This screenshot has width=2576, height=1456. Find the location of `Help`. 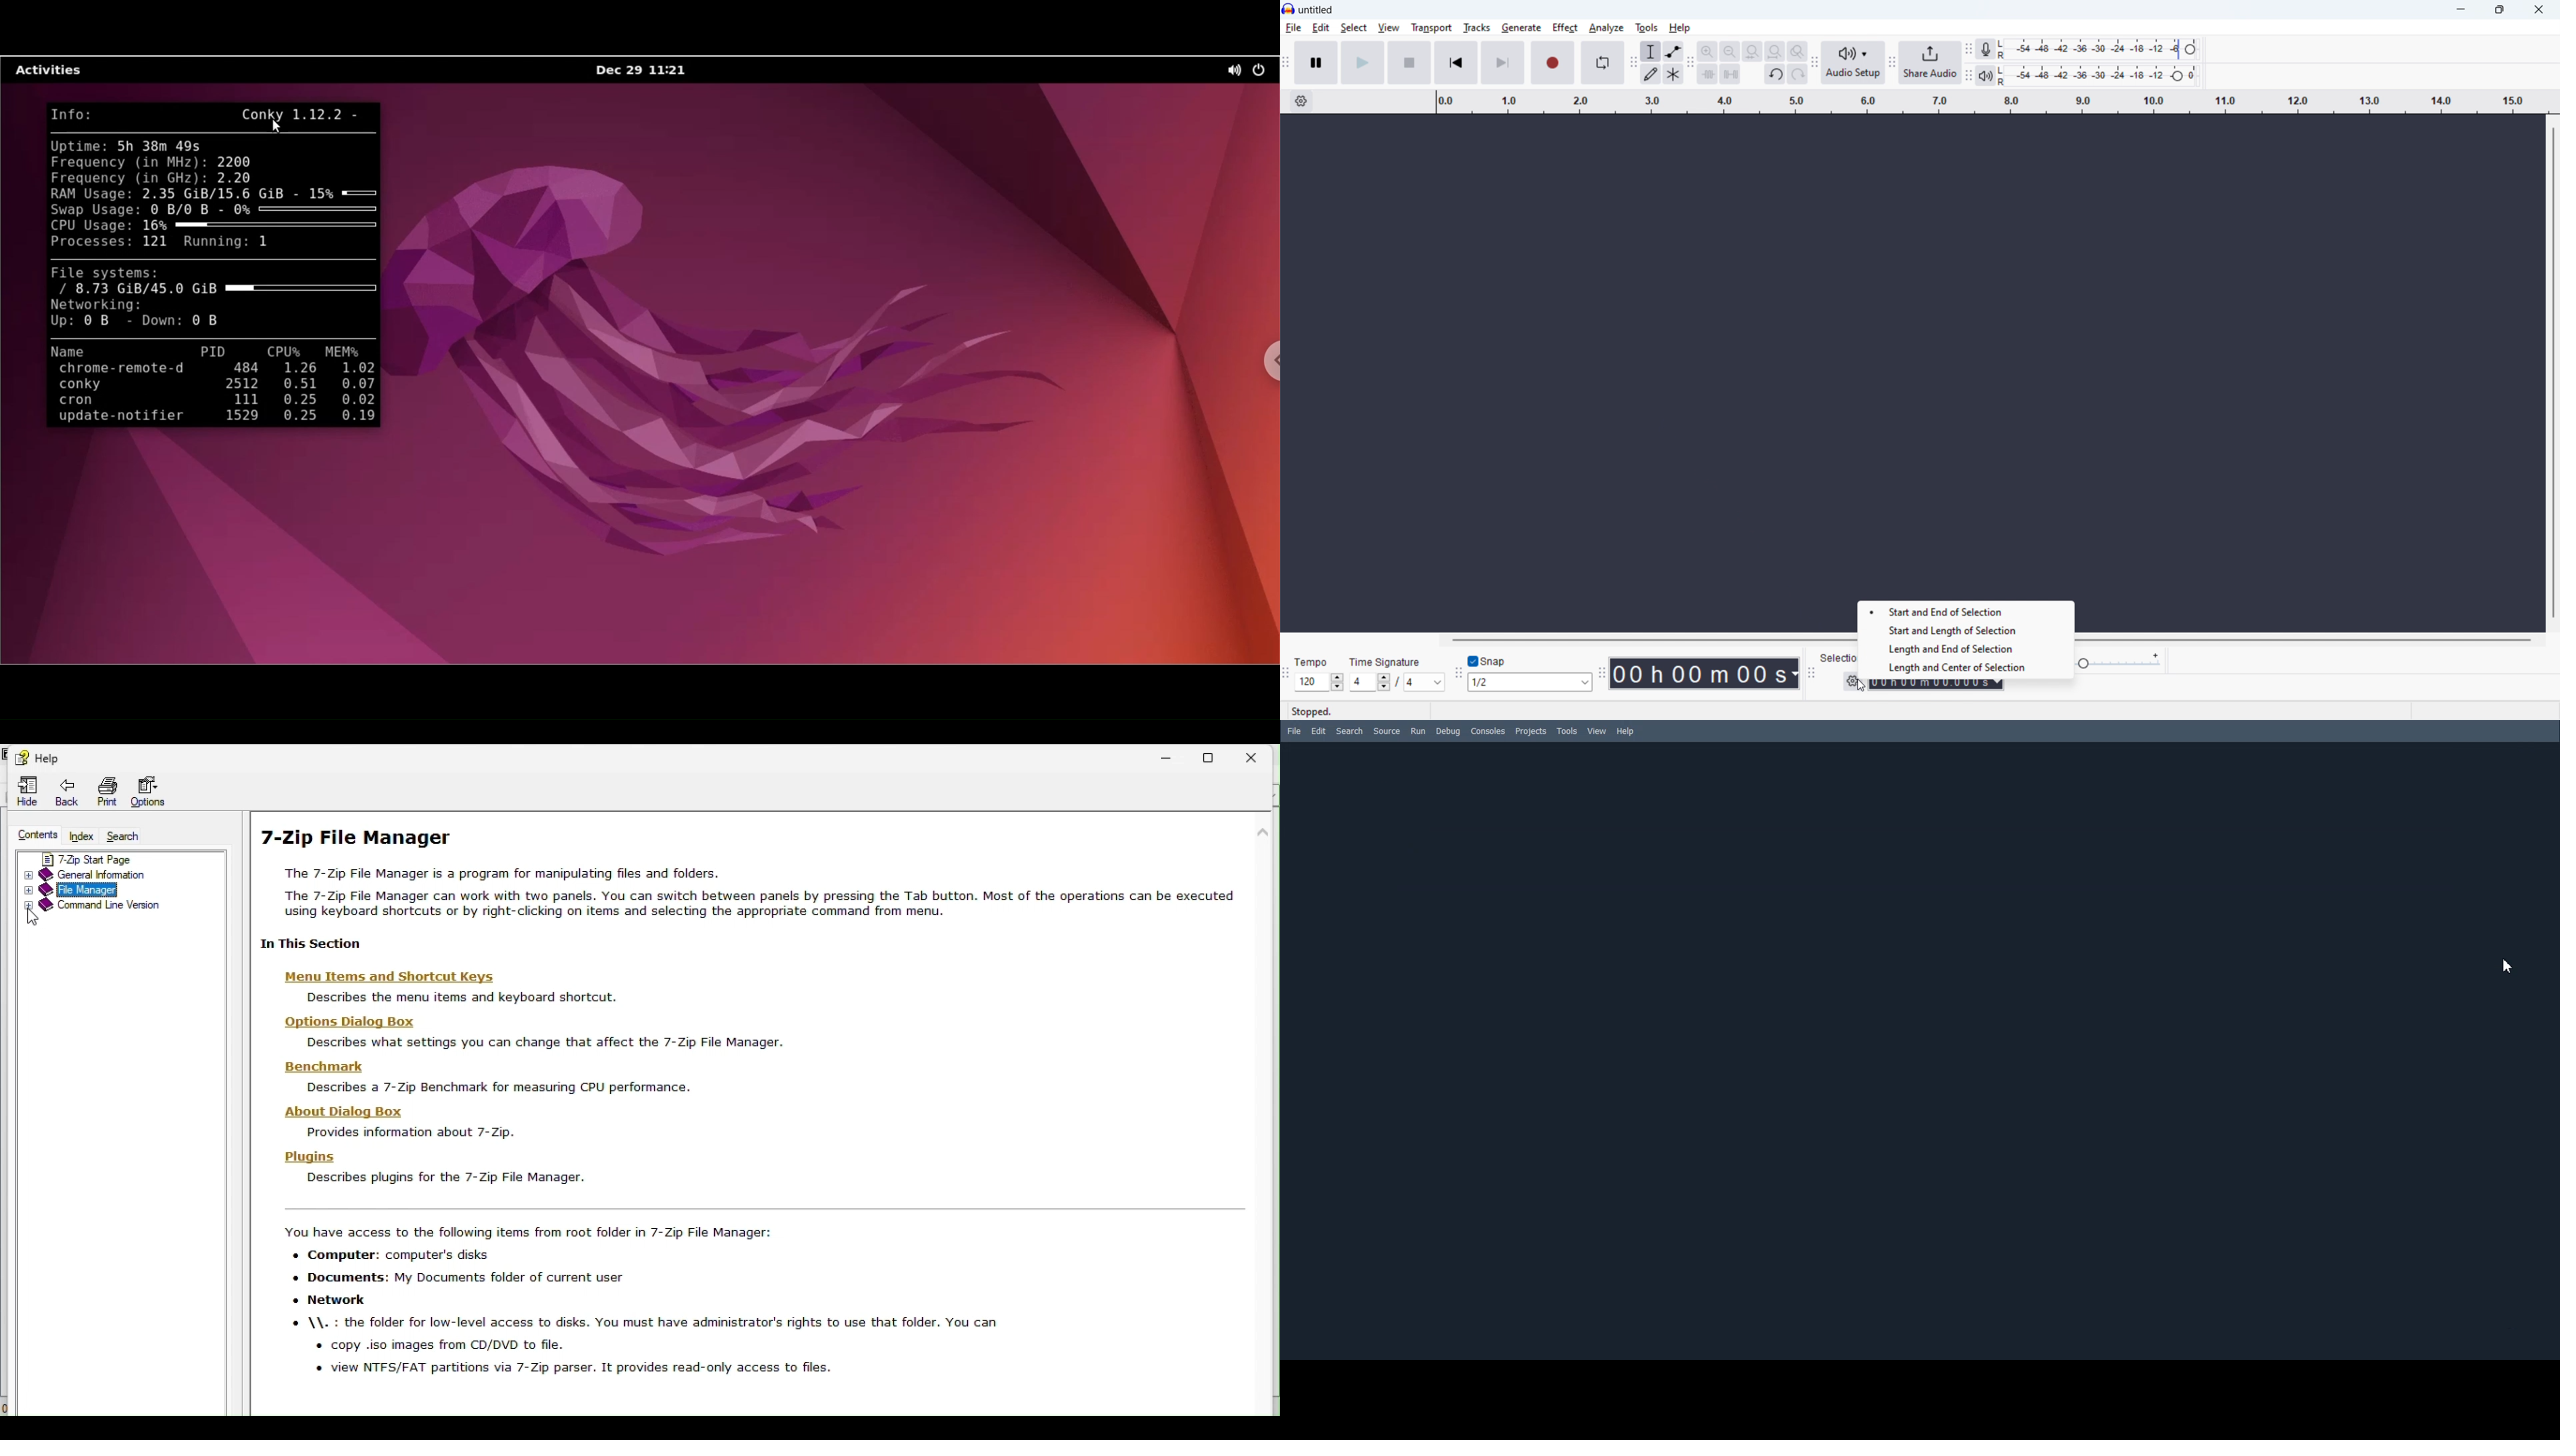

Help is located at coordinates (1625, 732).